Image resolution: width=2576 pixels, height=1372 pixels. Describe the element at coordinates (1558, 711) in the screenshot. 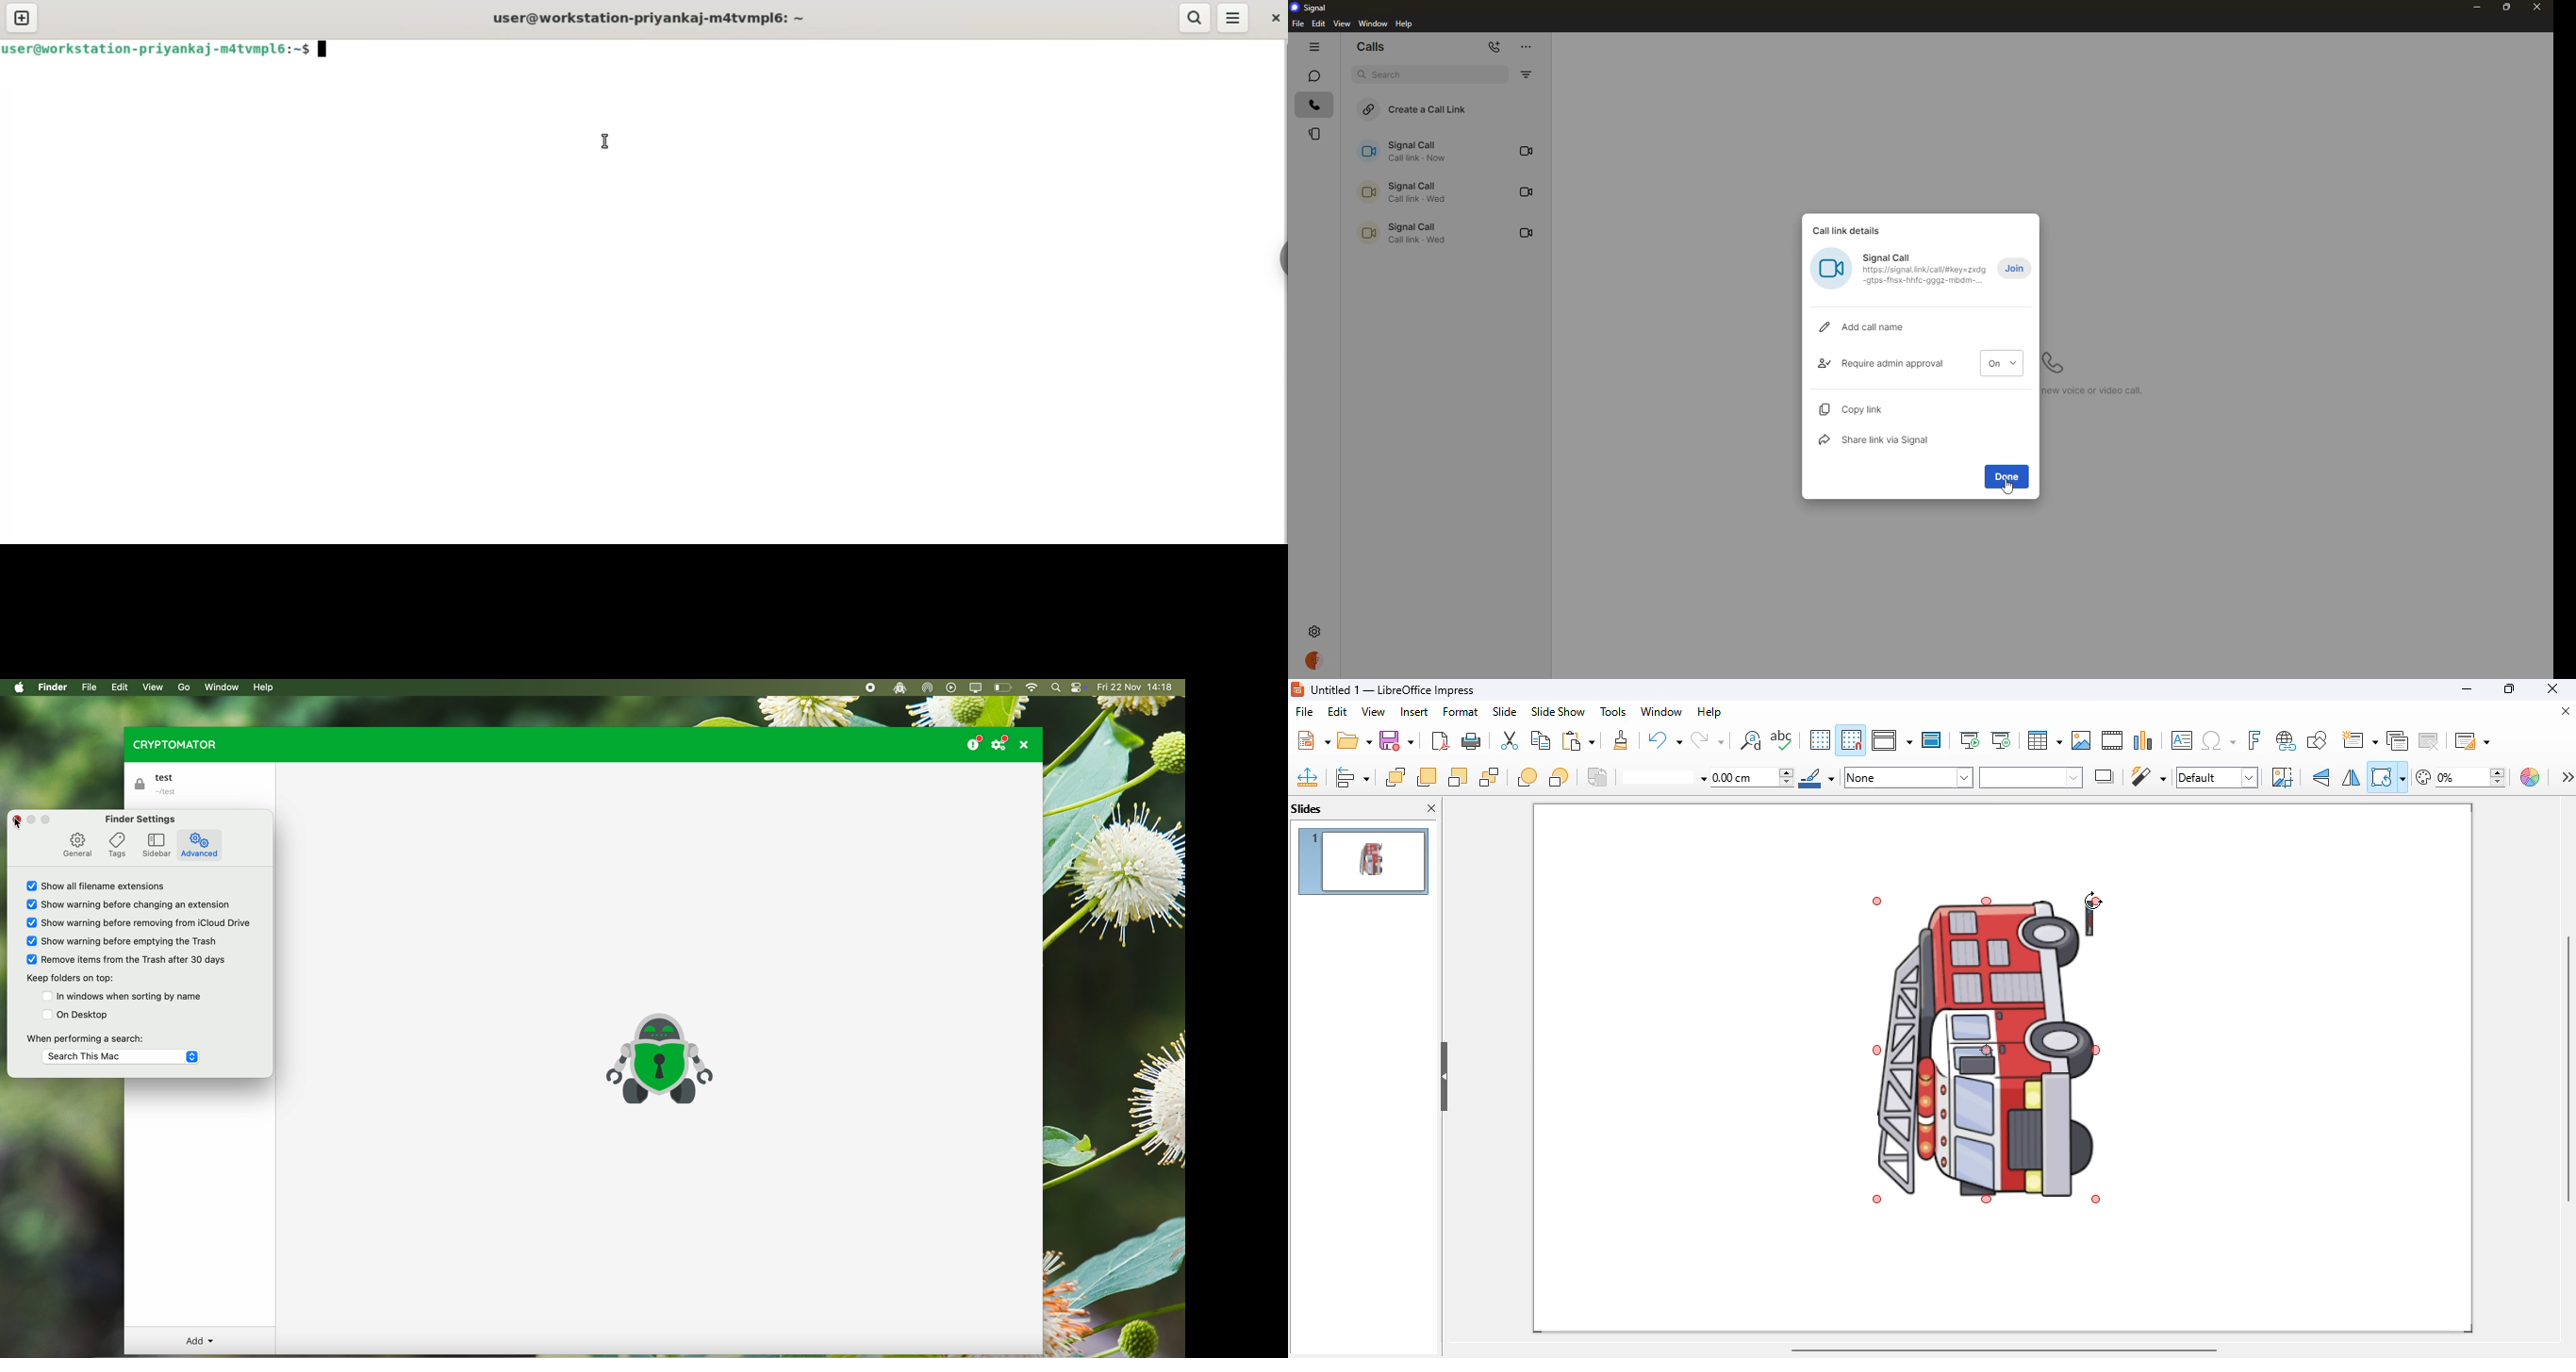

I see `slide show` at that location.